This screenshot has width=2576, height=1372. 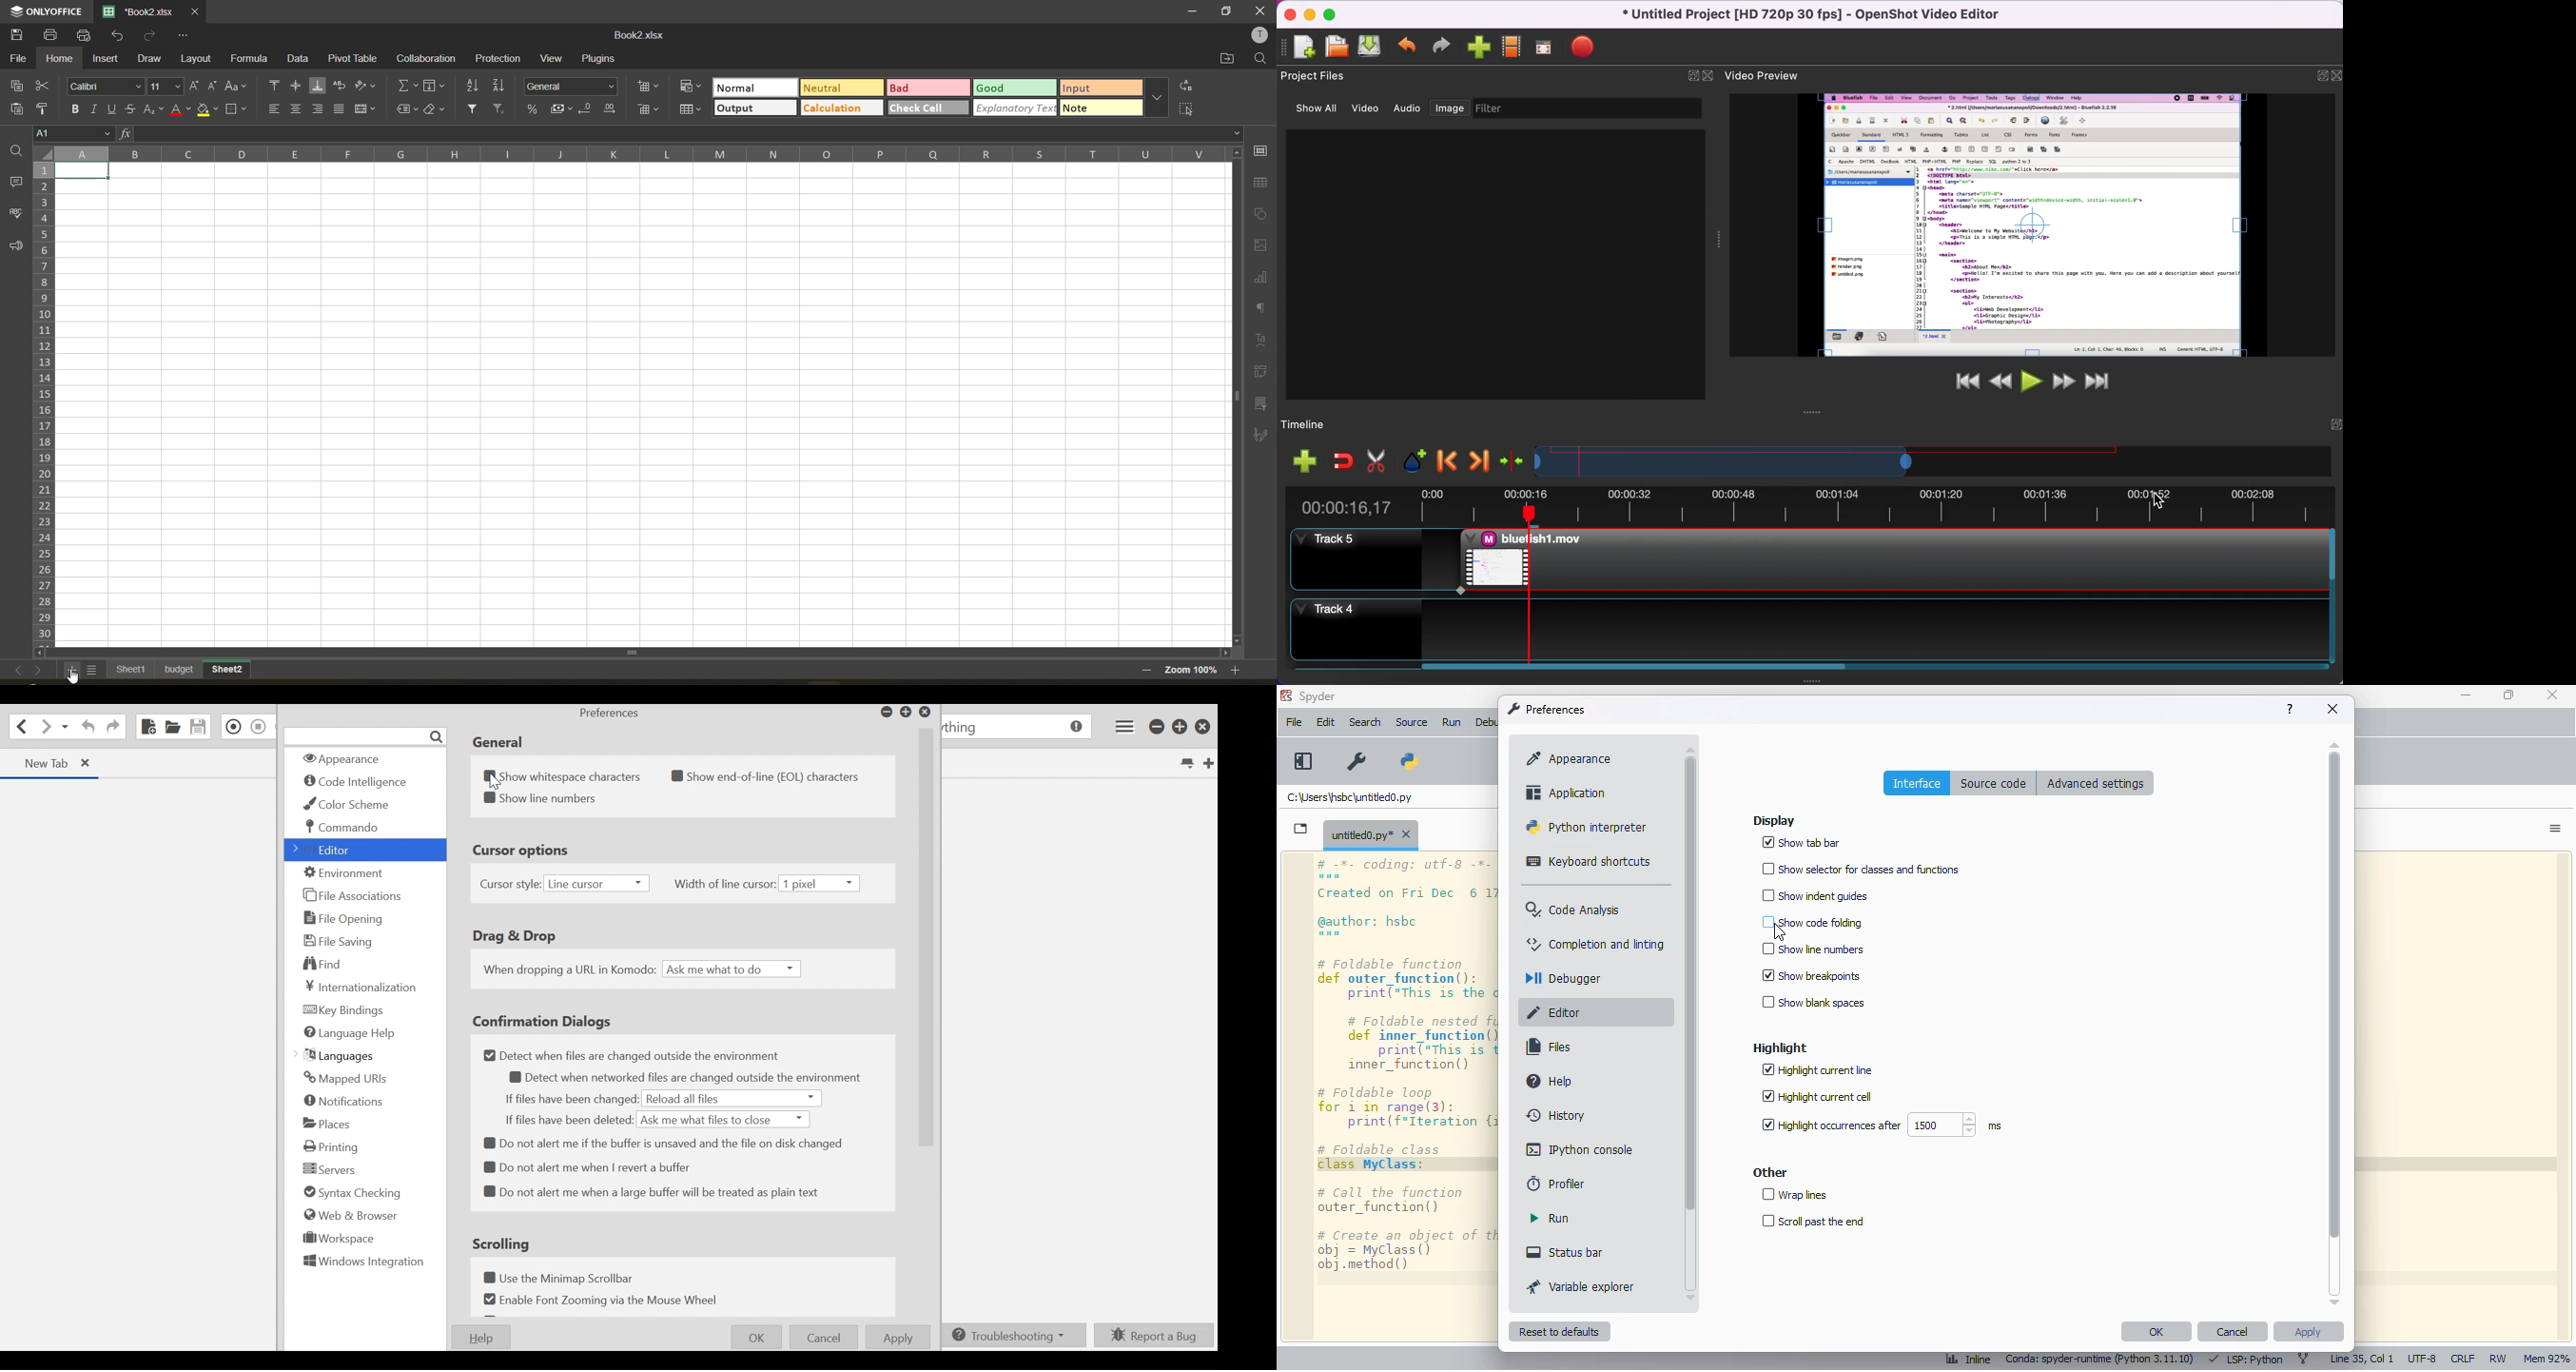 I want to click on show line numbers, so click(x=1812, y=949).